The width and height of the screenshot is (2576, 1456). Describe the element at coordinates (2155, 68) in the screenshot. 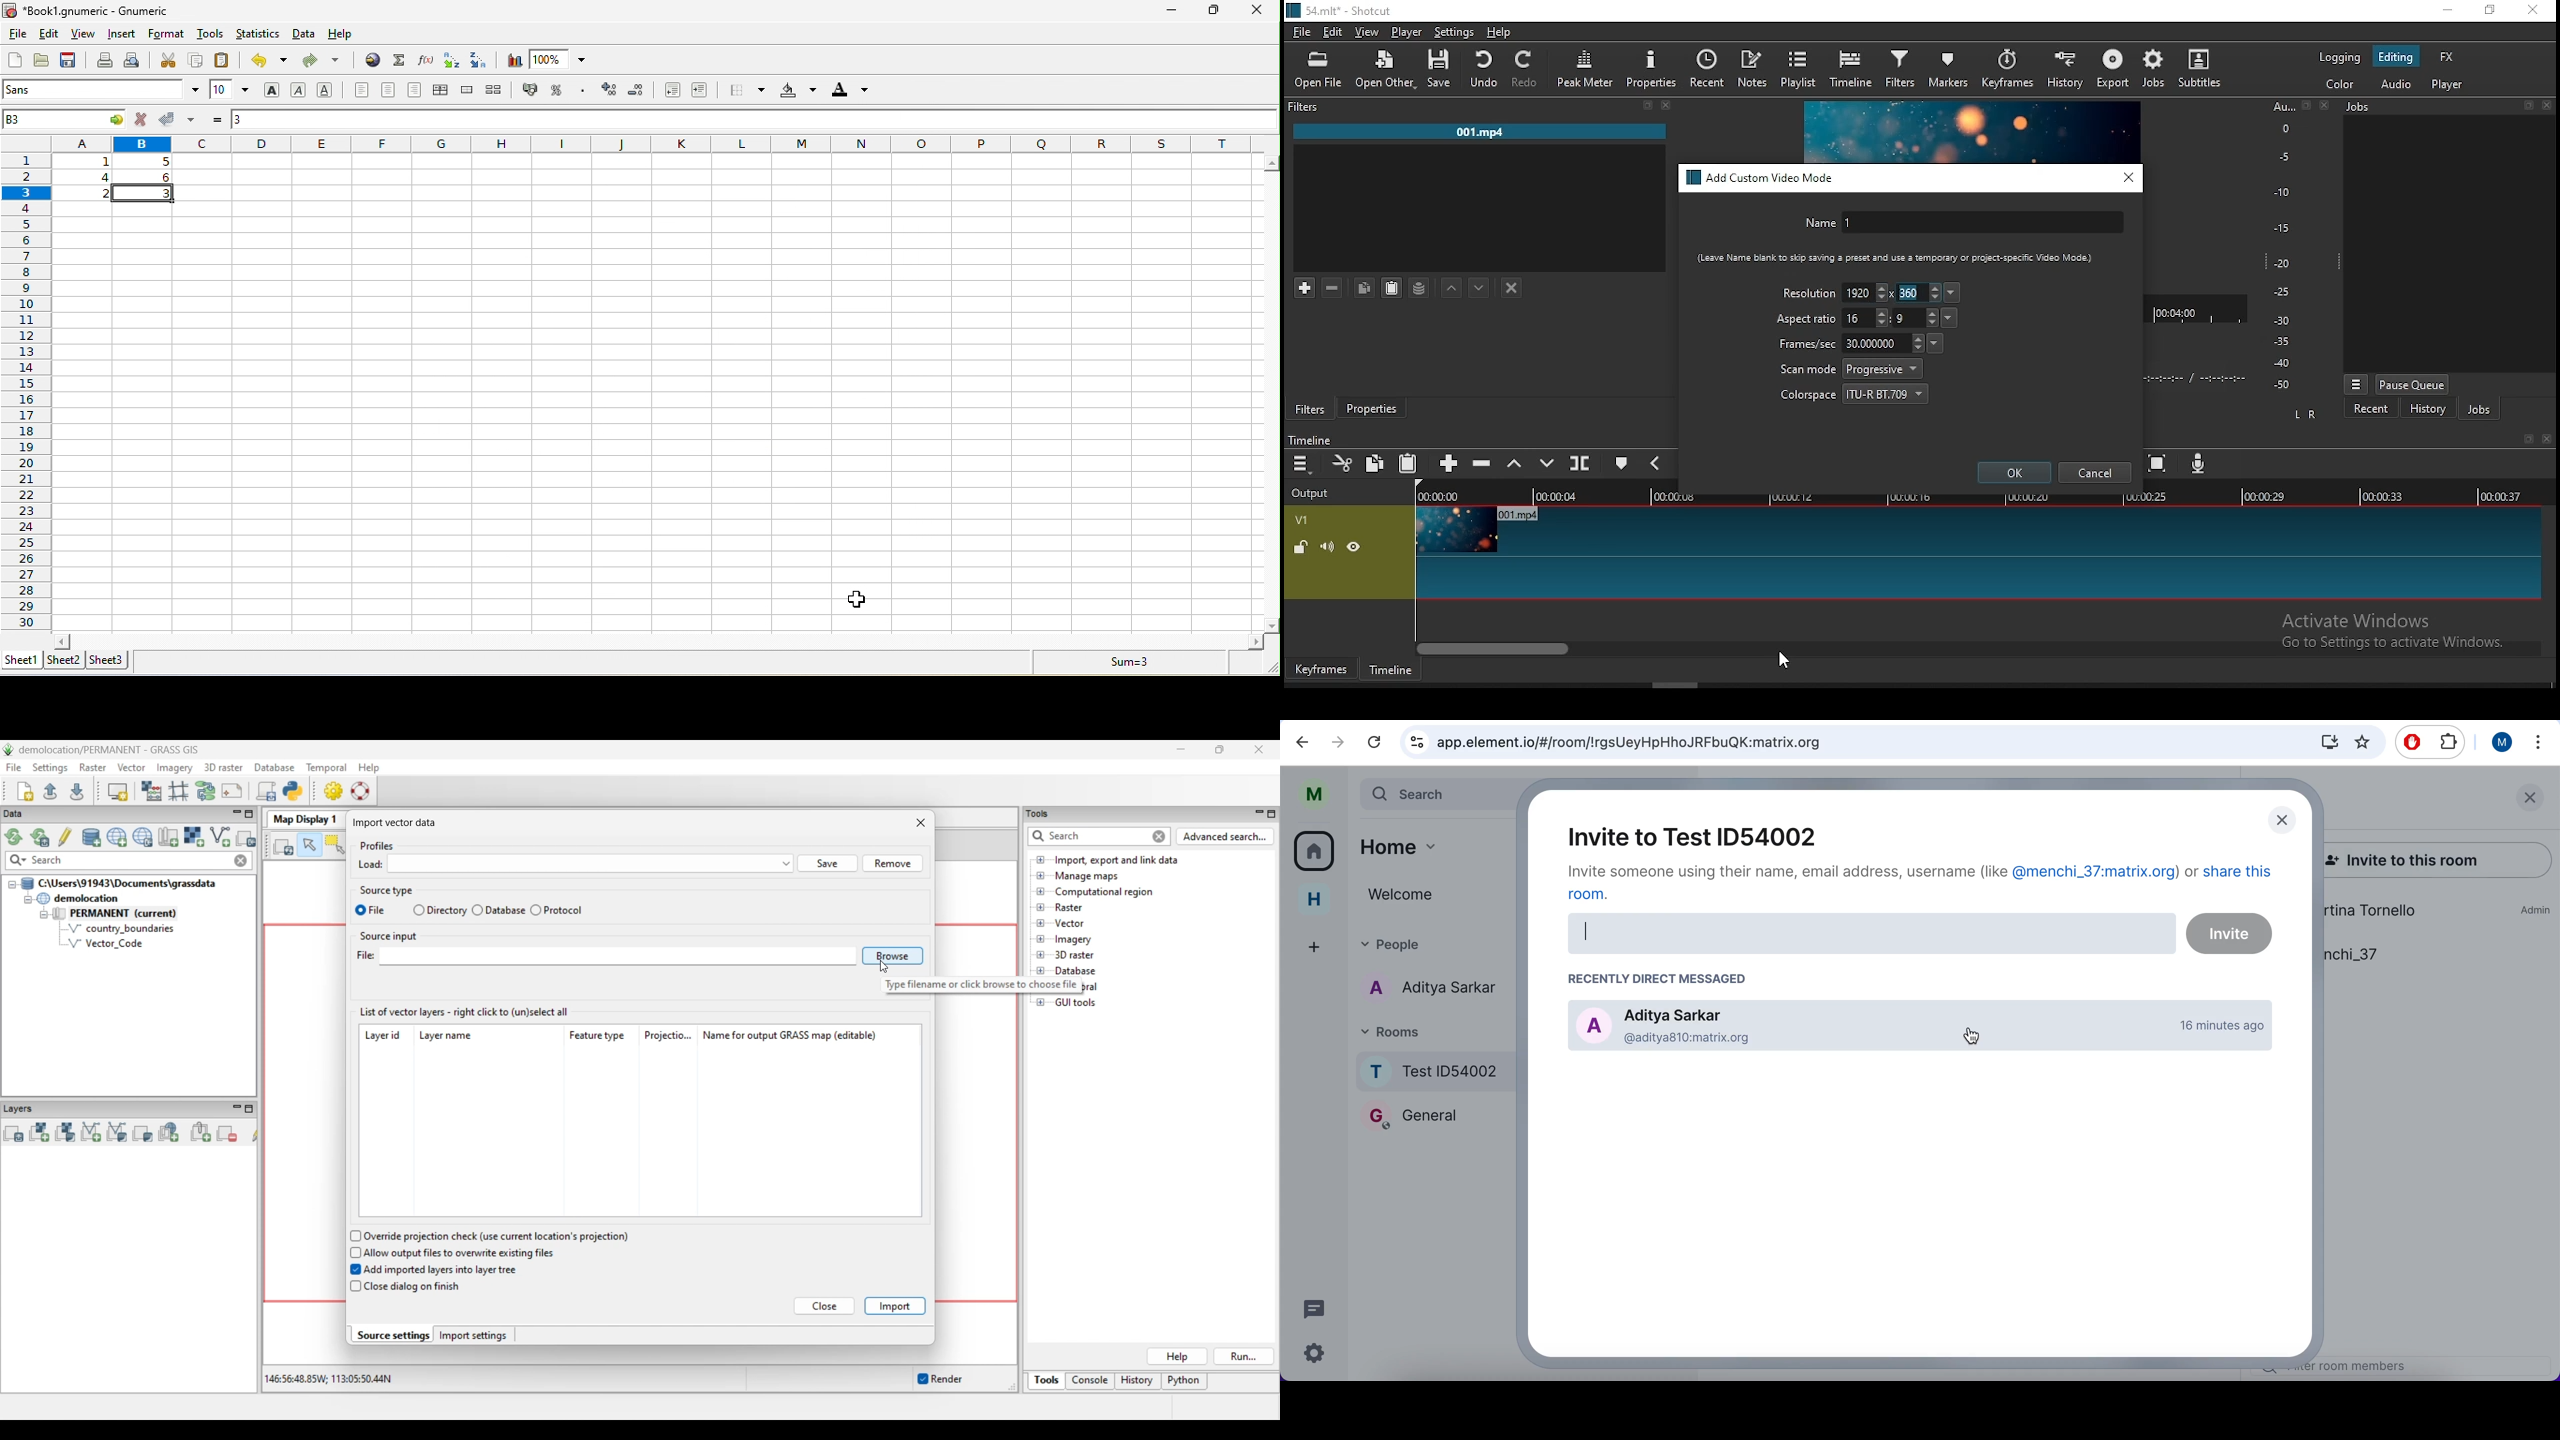

I see `jobs` at that location.